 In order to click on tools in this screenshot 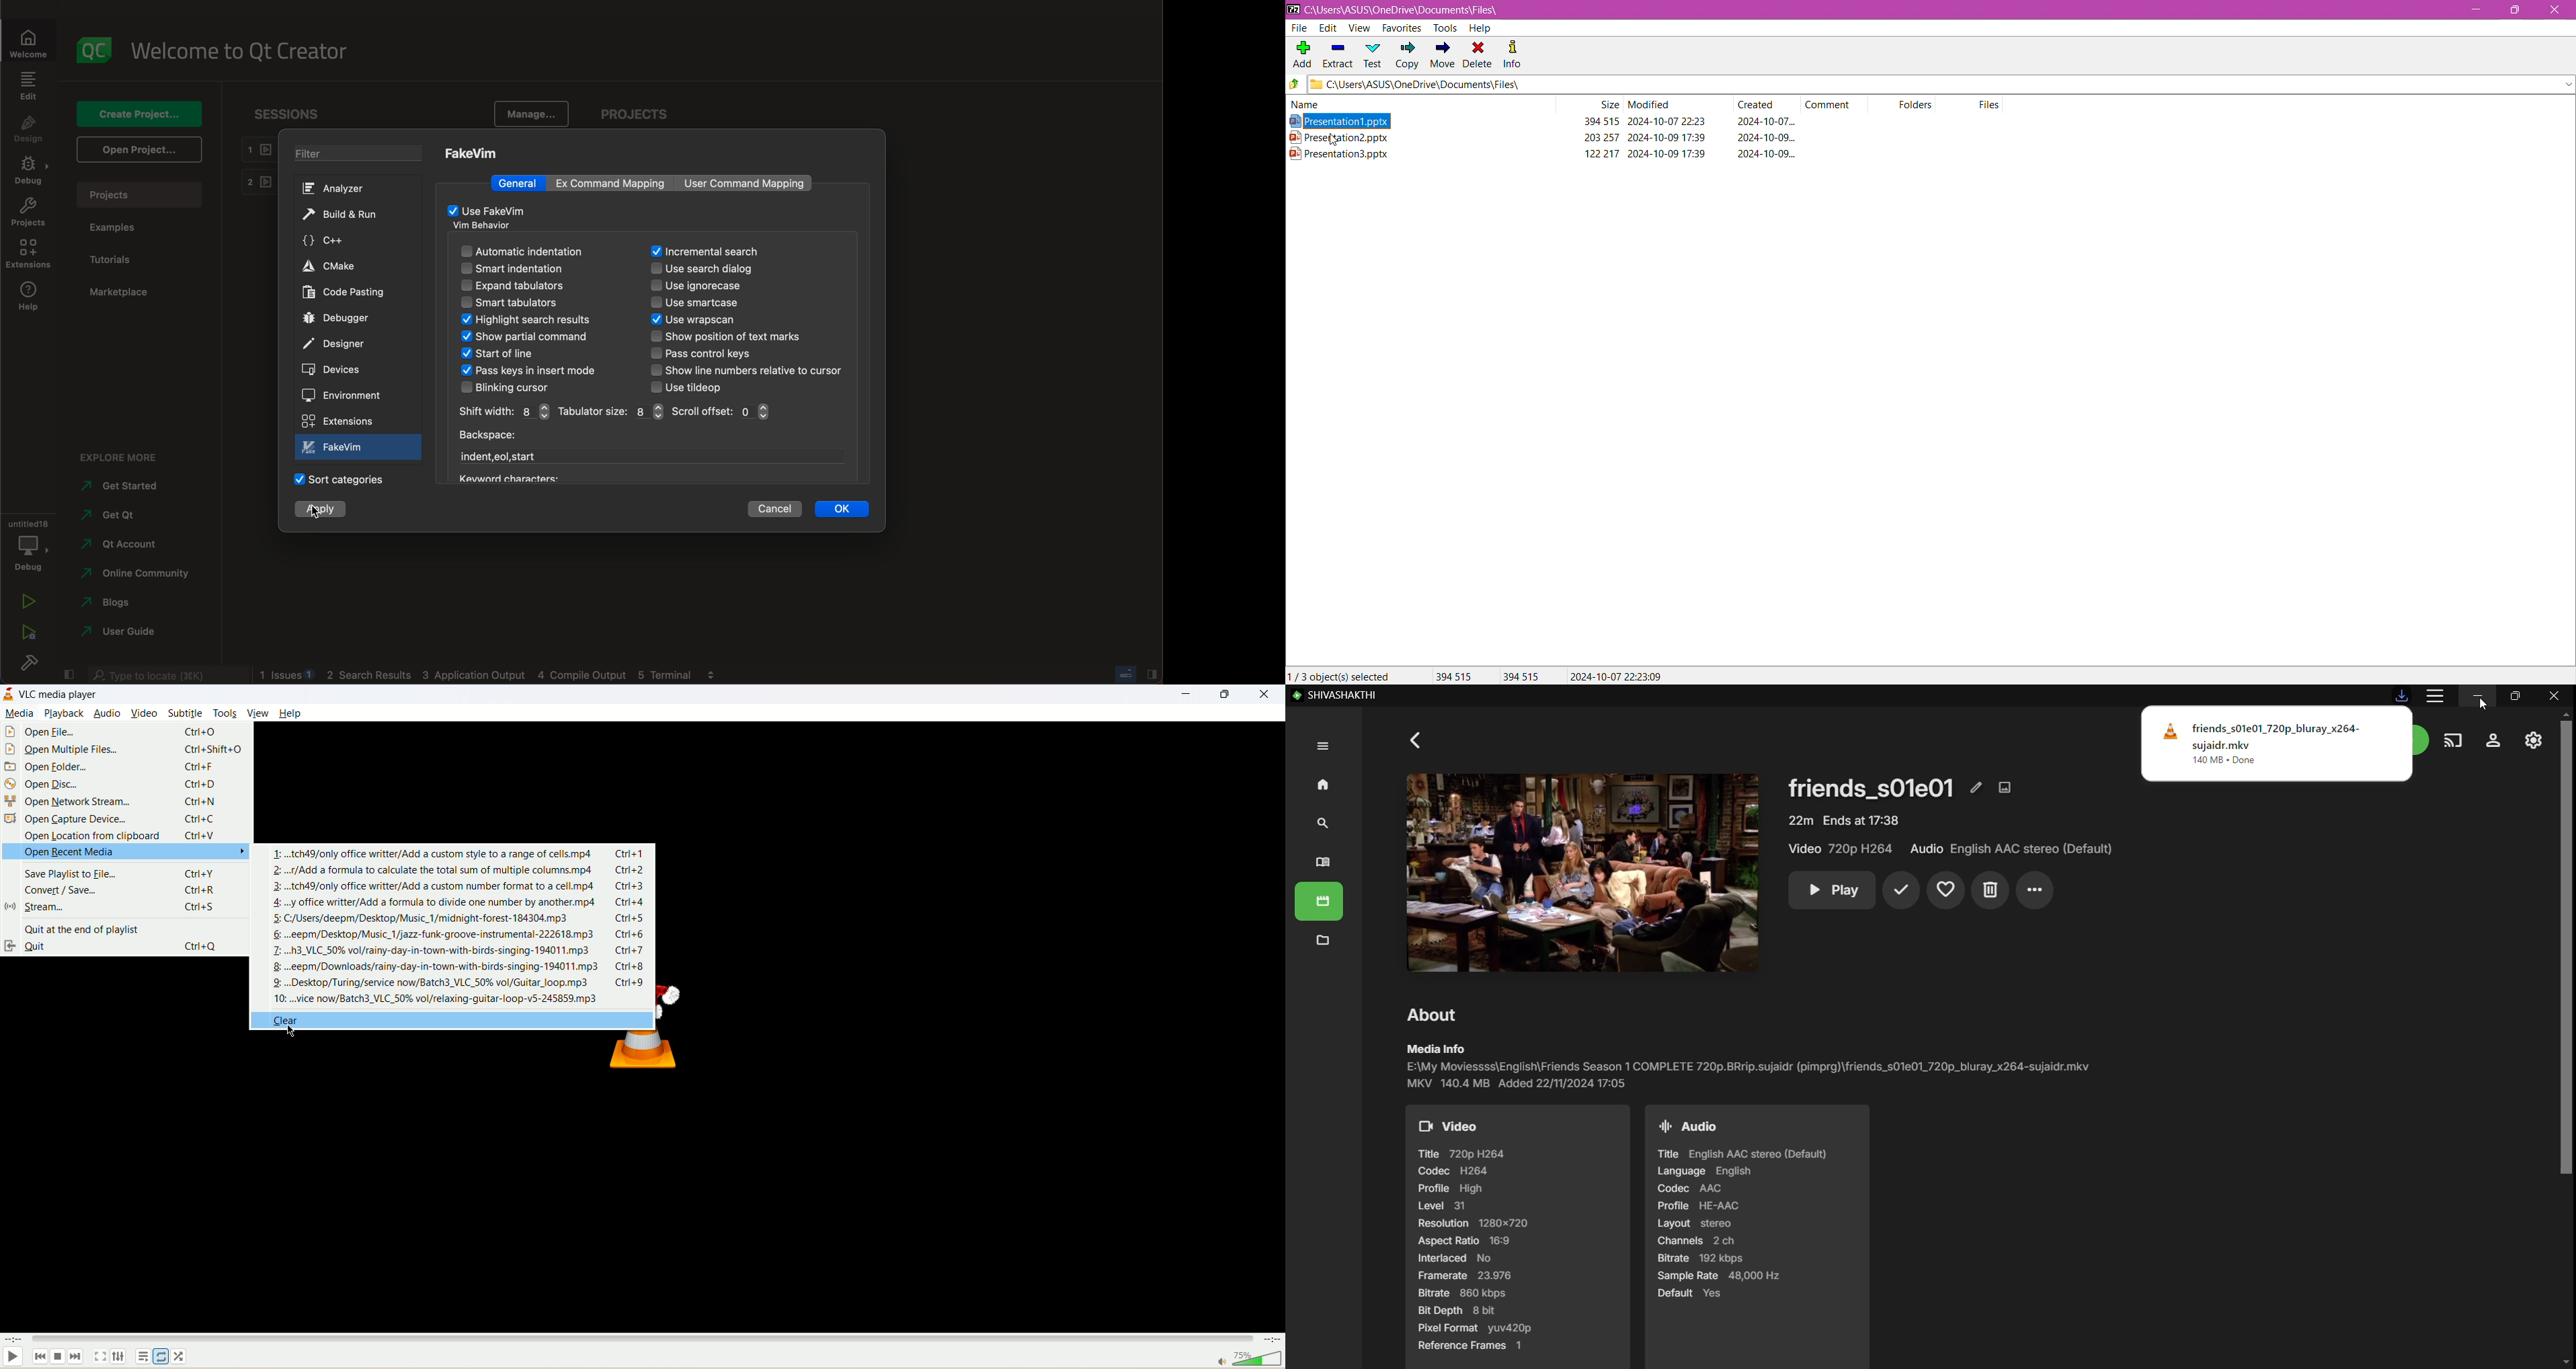, I will do `click(226, 713)`.